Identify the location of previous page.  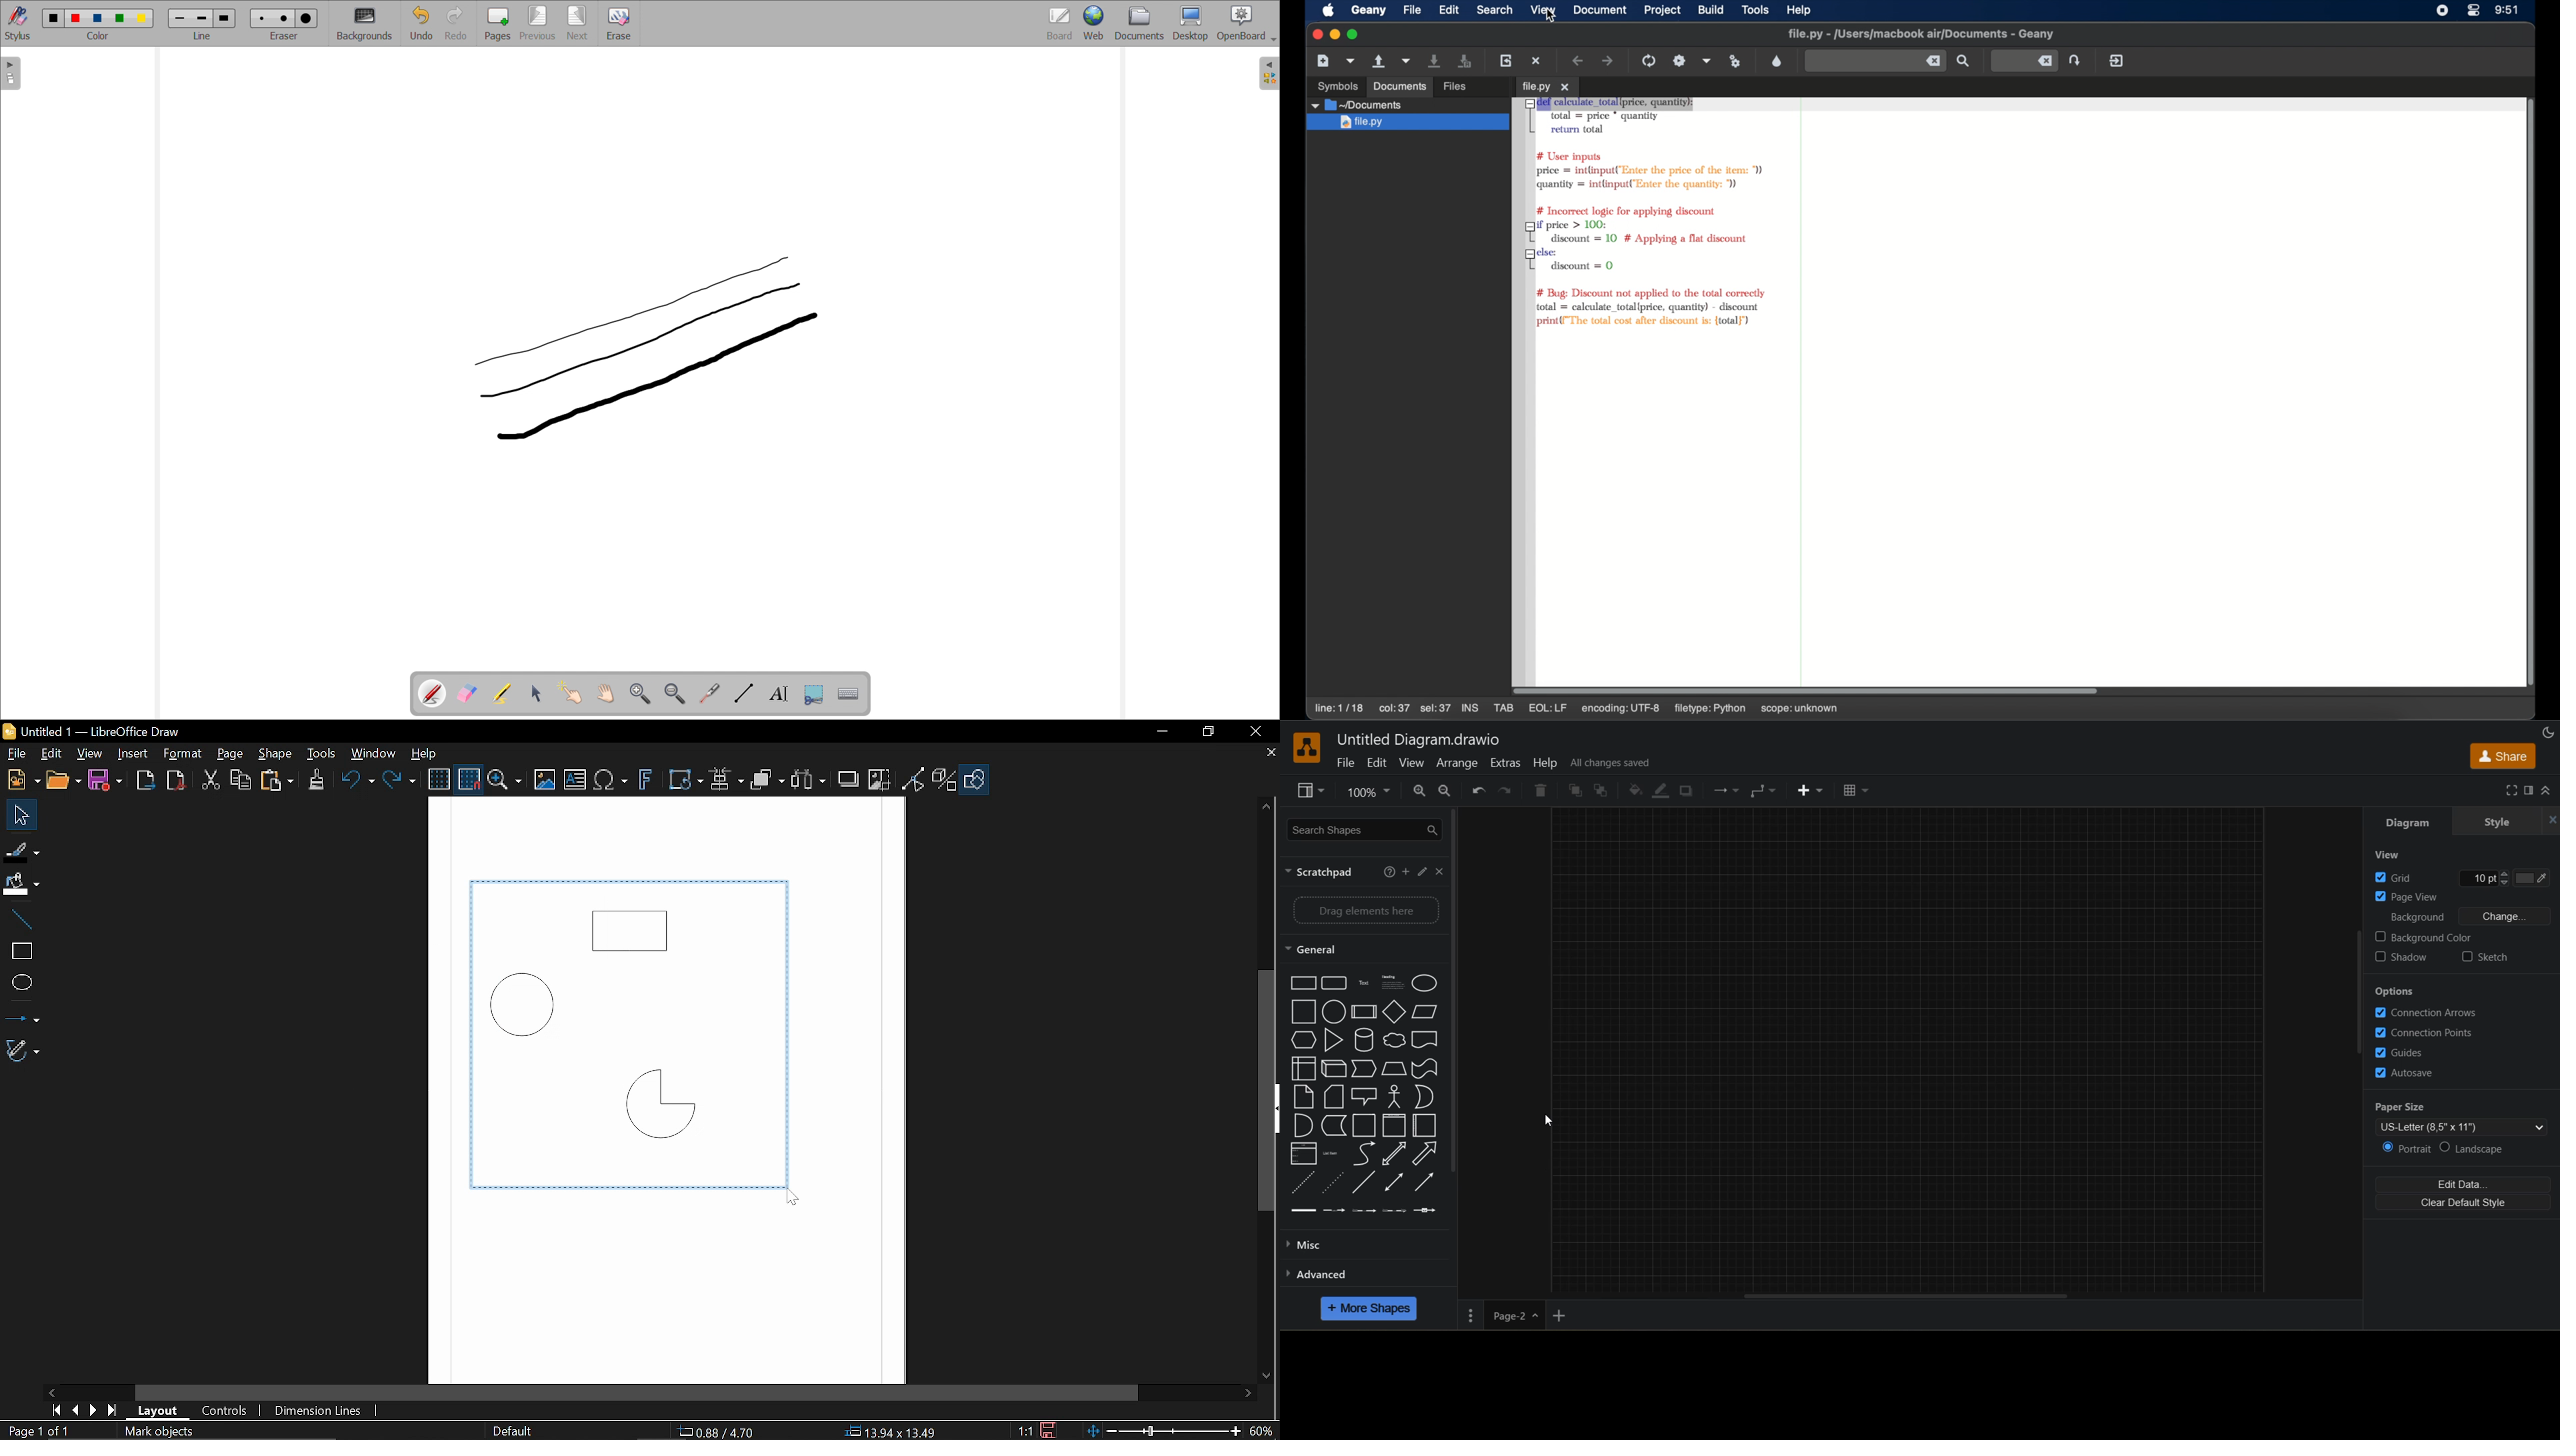
(538, 23).